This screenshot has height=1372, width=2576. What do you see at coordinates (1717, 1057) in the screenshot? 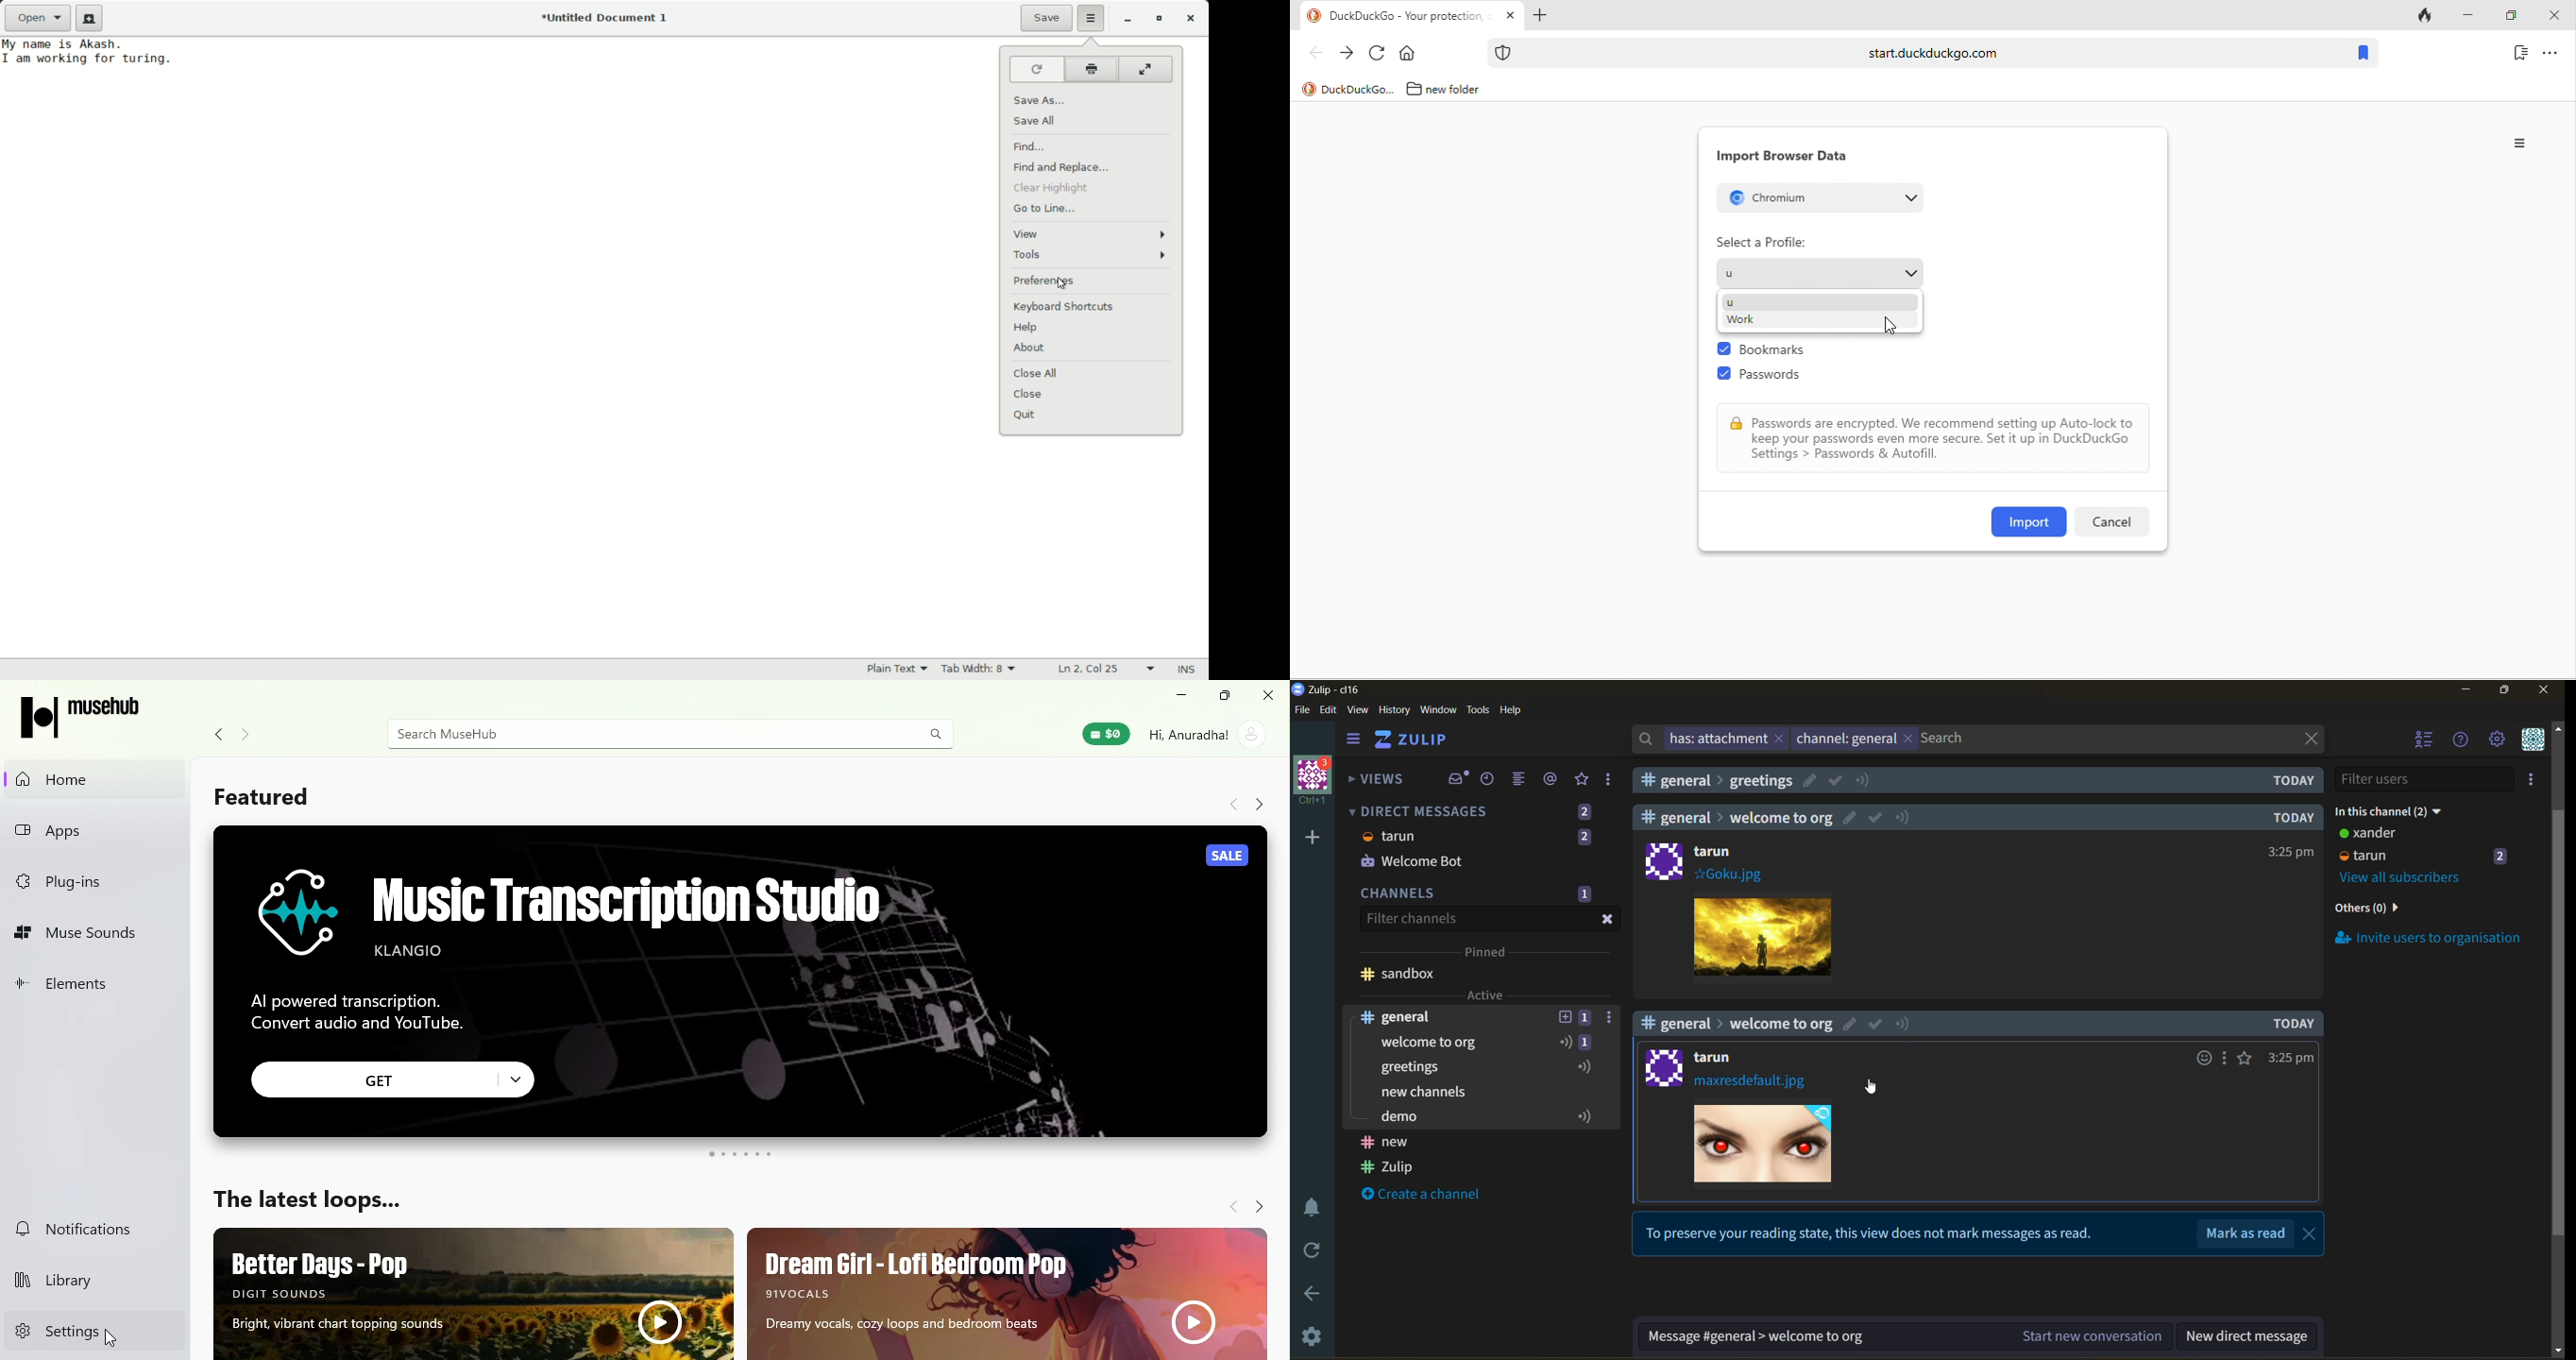
I see `tarun` at bounding box center [1717, 1057].